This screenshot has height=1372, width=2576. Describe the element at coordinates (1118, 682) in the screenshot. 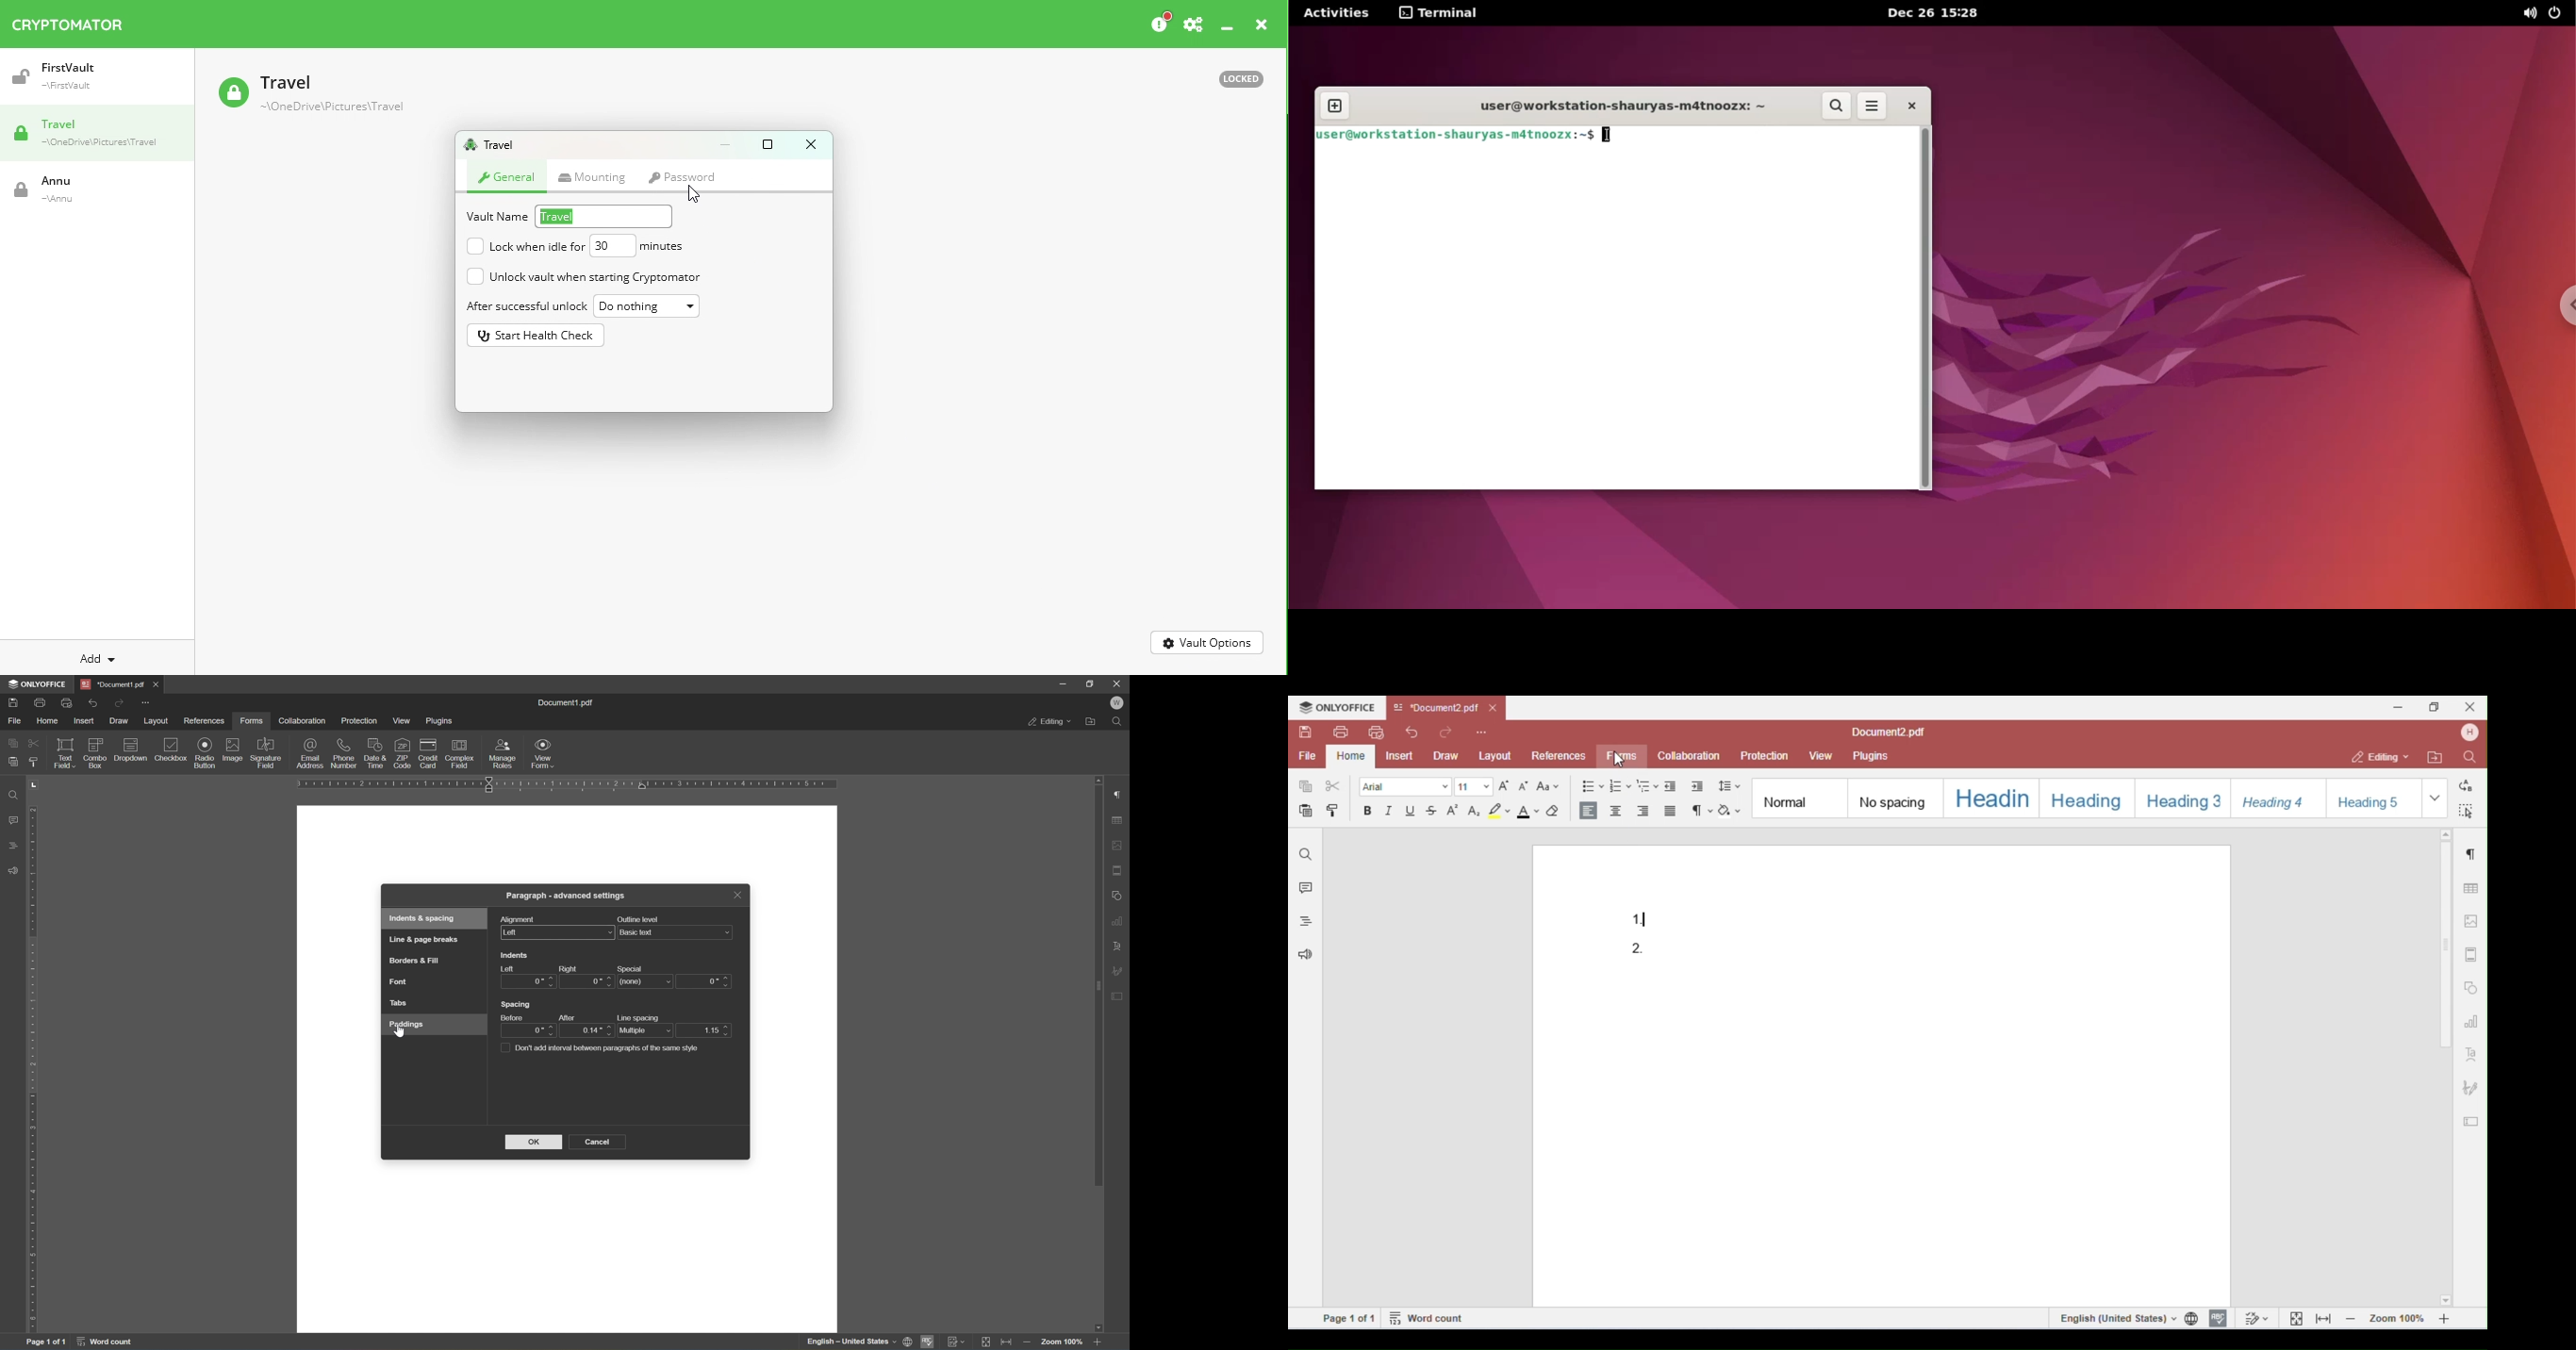

I see `close` at that location.